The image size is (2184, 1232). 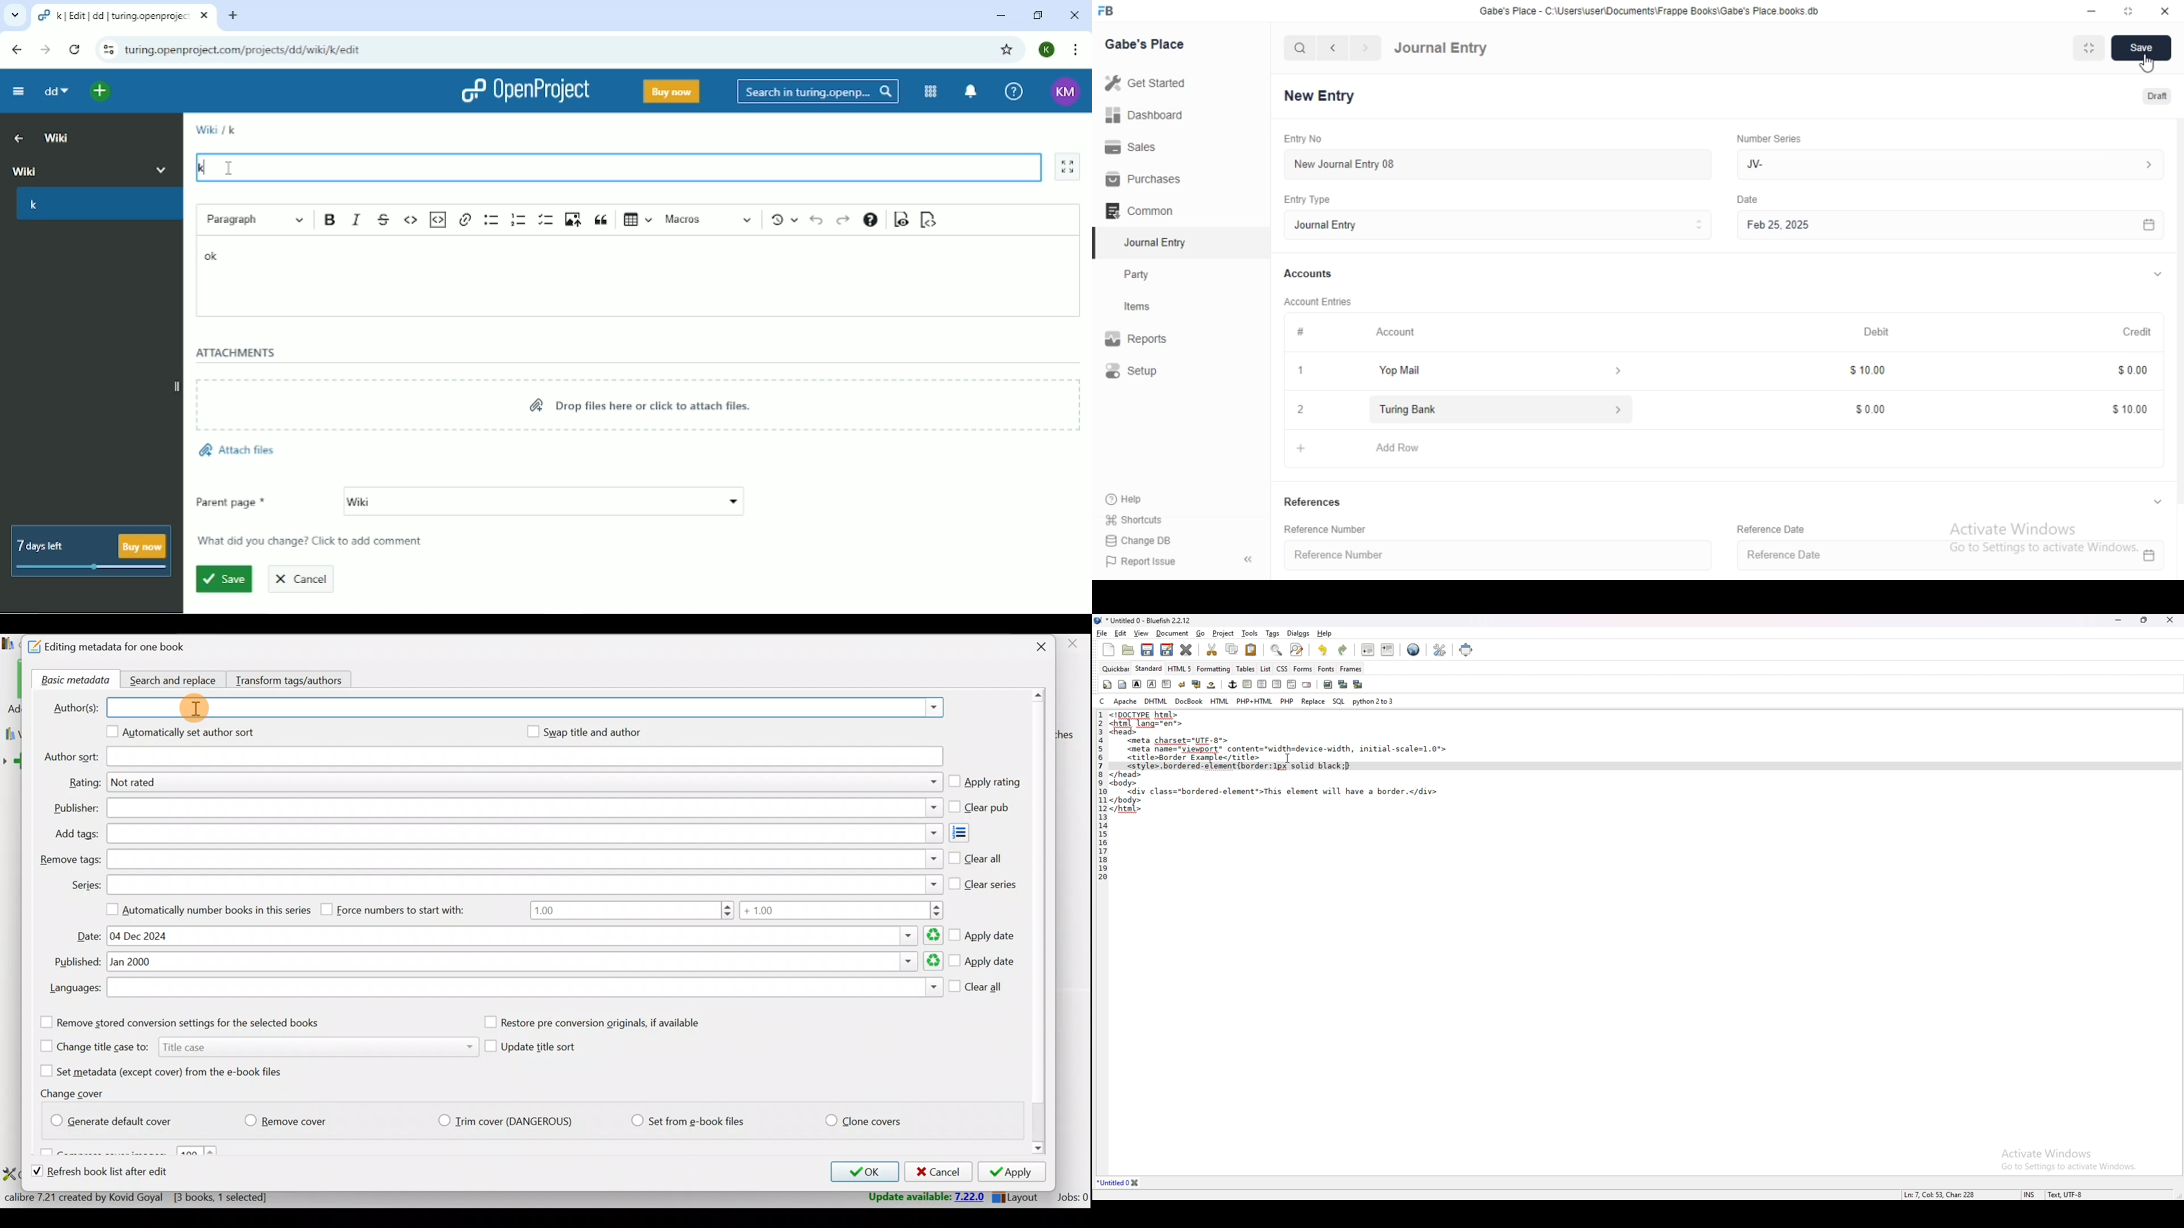 I want to click on Bold, so click(x=330, y=221).